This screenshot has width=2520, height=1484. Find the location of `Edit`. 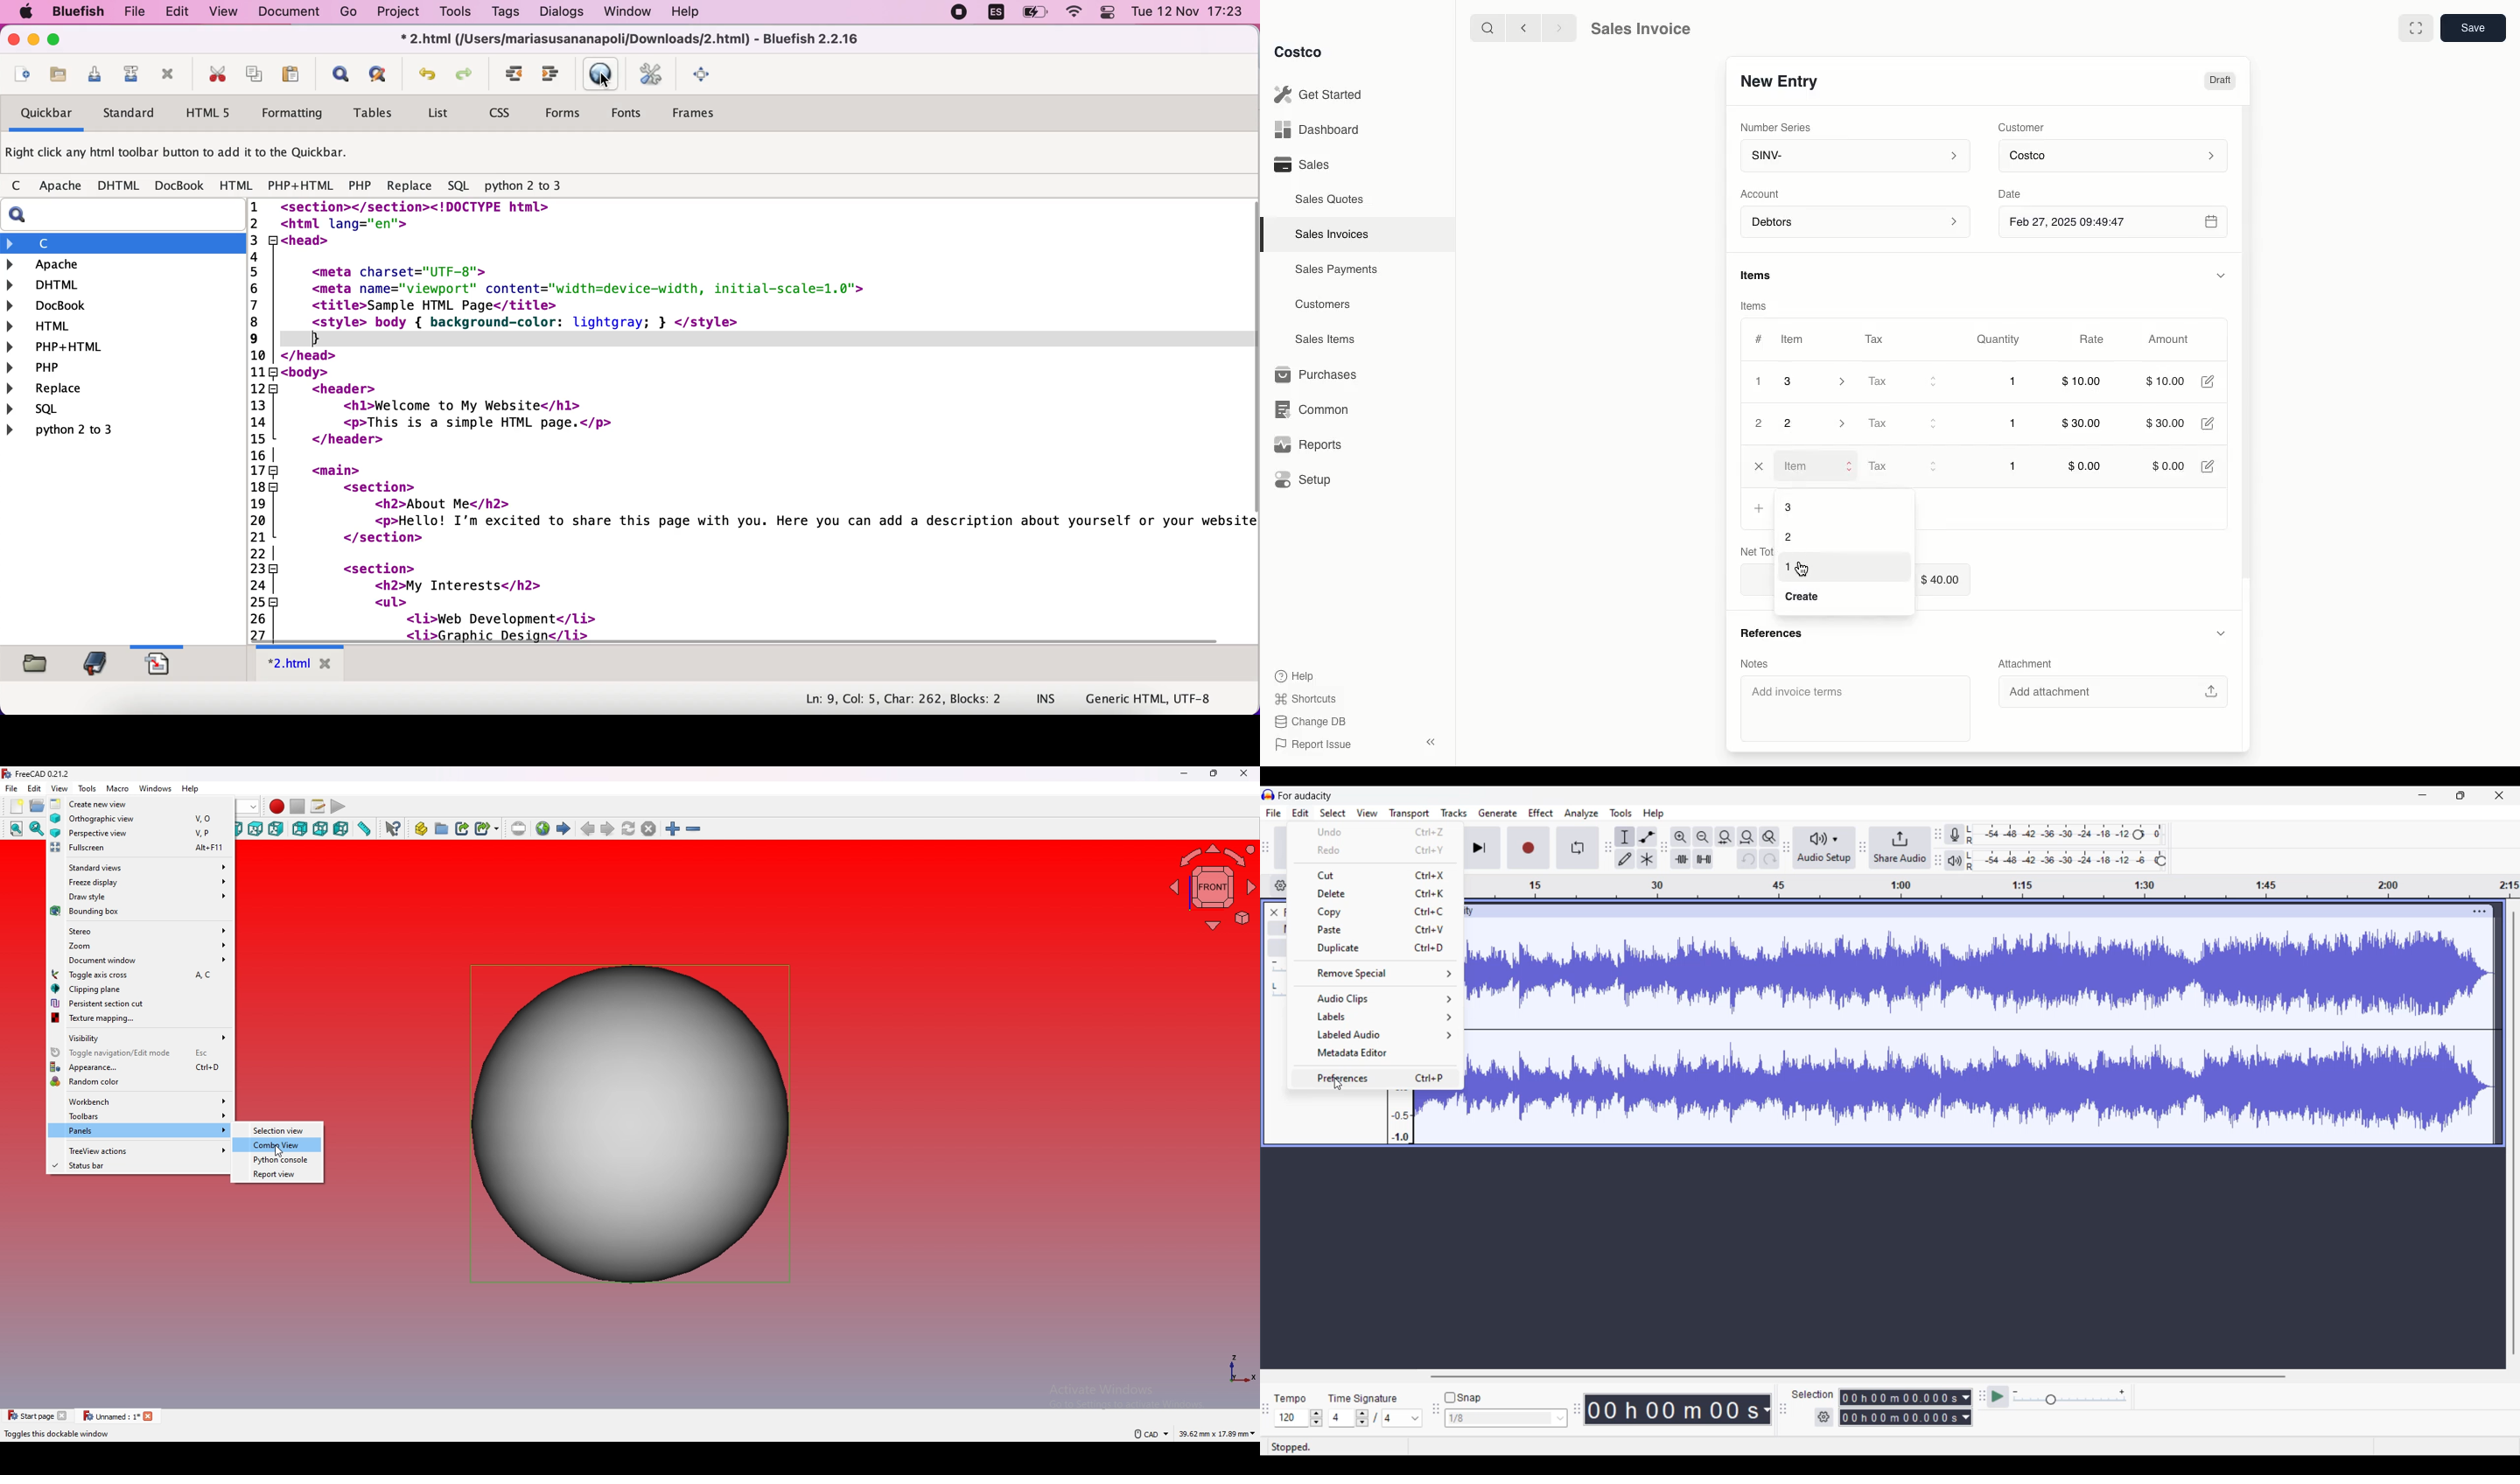

Edit is located at coordinates (2208, 465).